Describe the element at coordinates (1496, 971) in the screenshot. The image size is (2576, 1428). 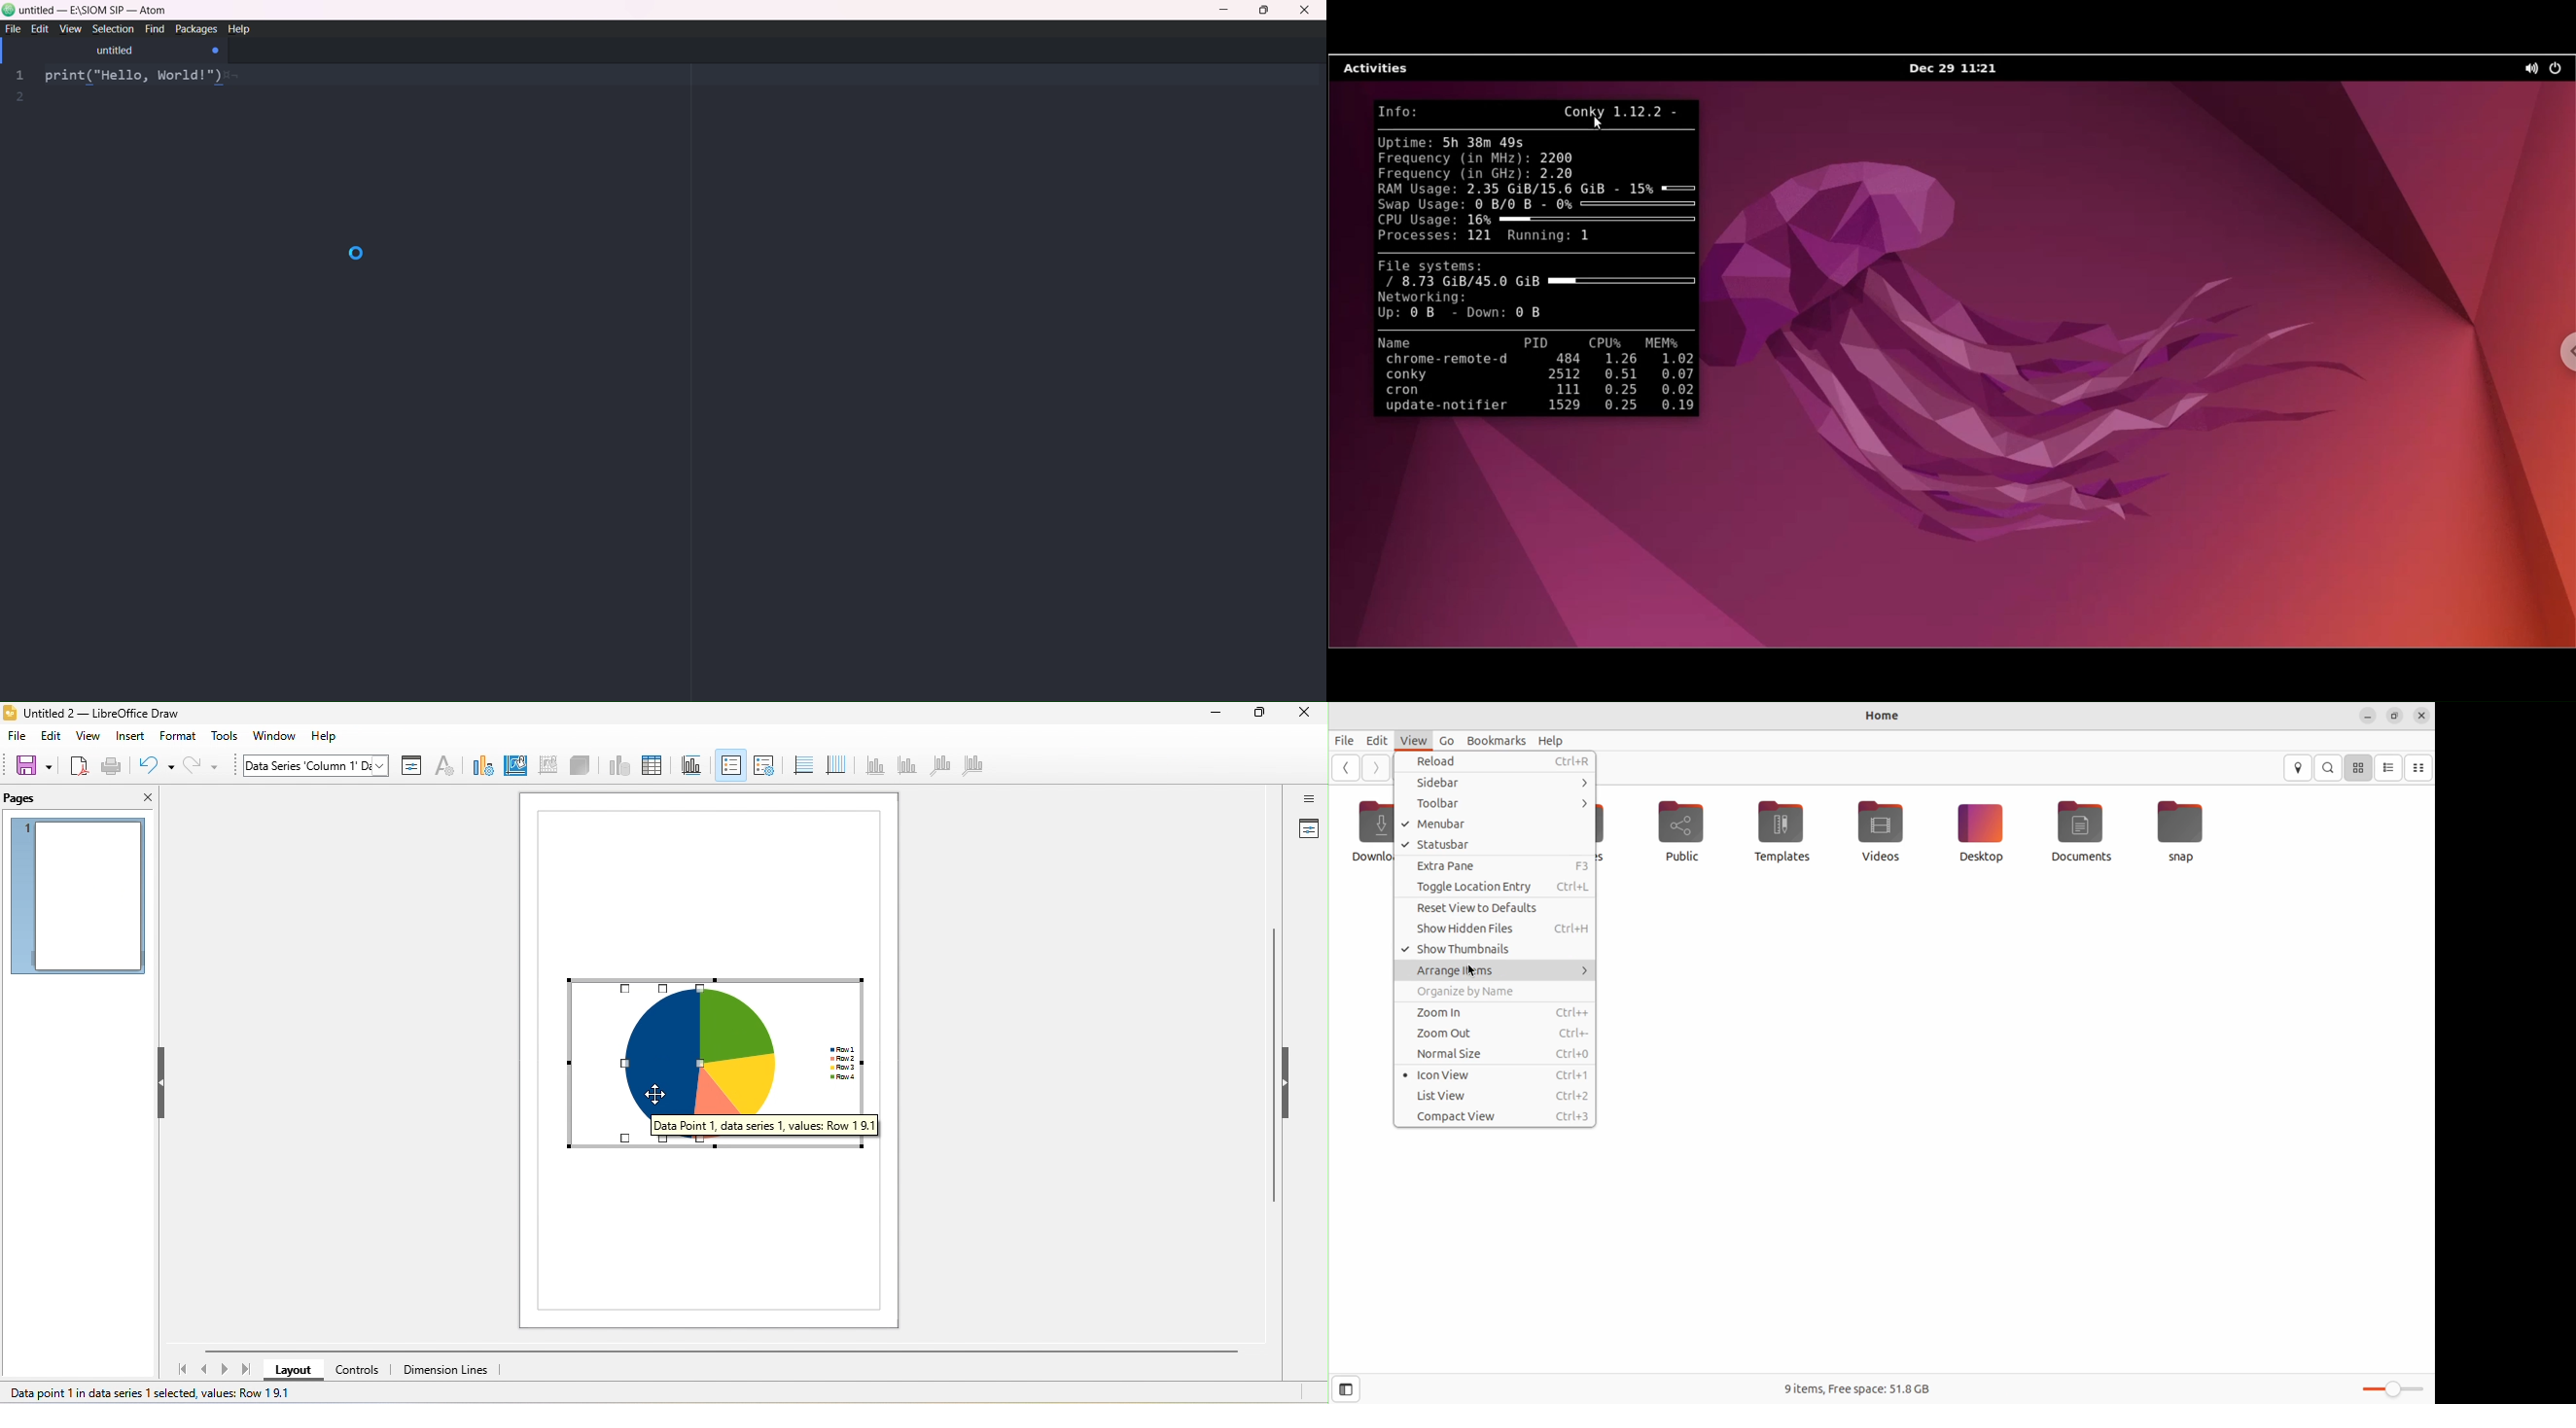
I see `arrange items` at that location.